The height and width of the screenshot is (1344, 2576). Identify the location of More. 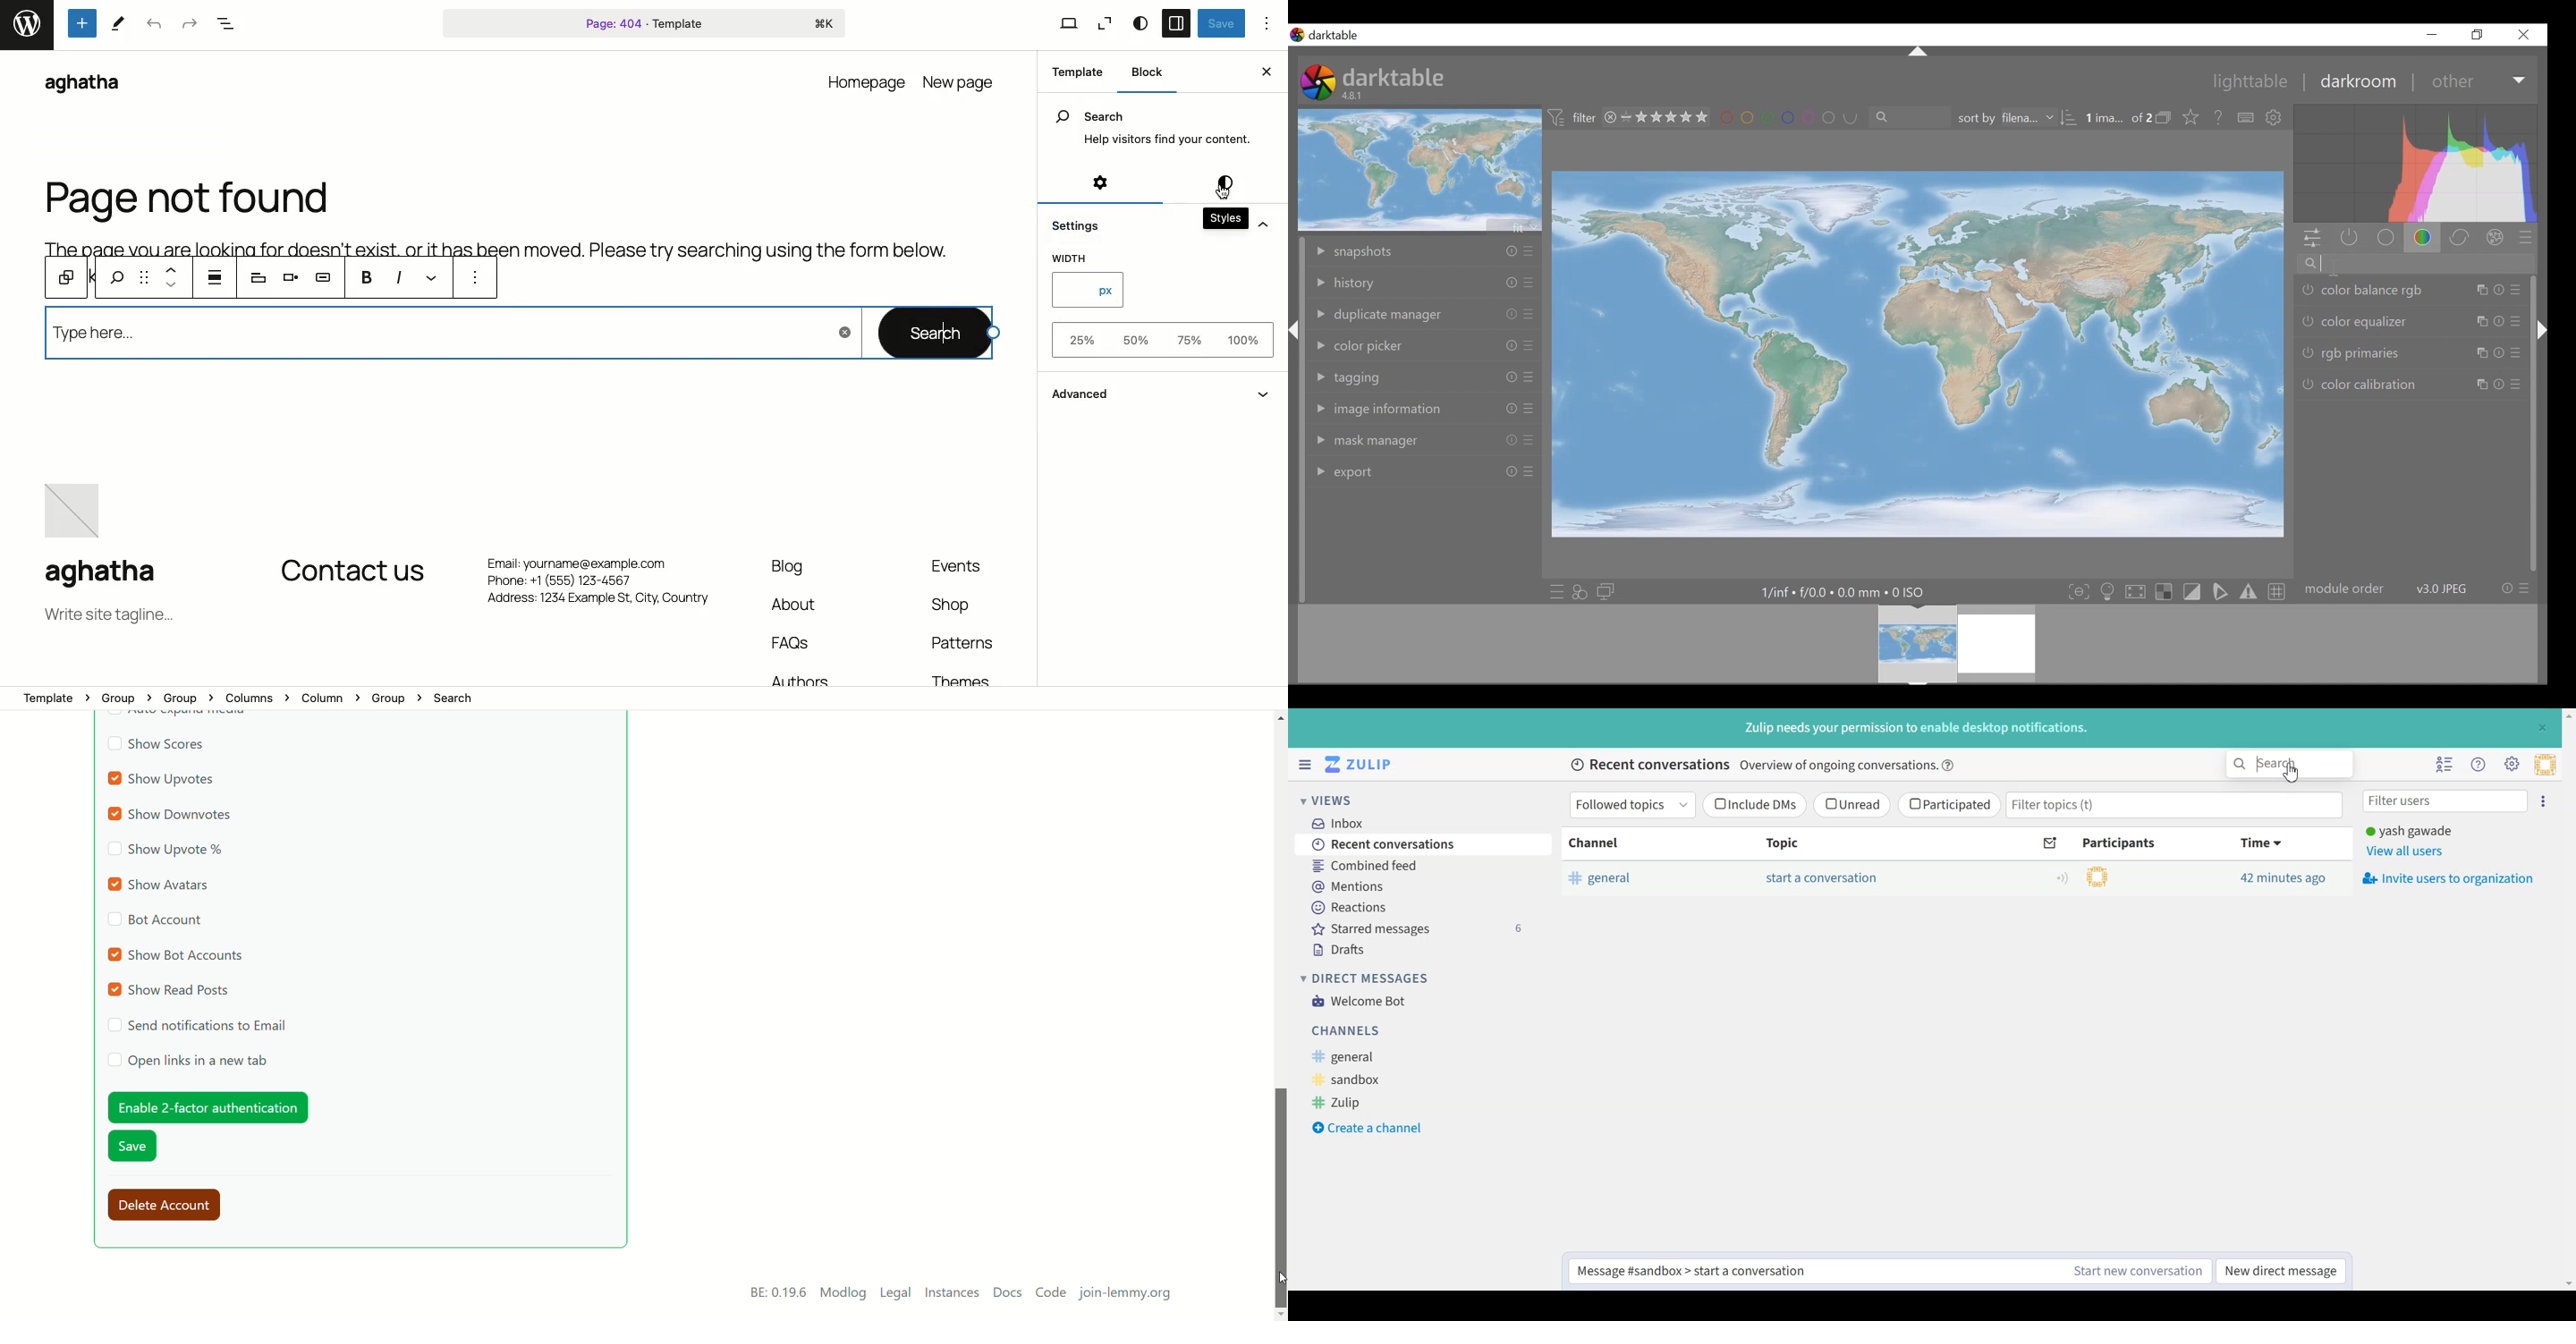
(479, 279).